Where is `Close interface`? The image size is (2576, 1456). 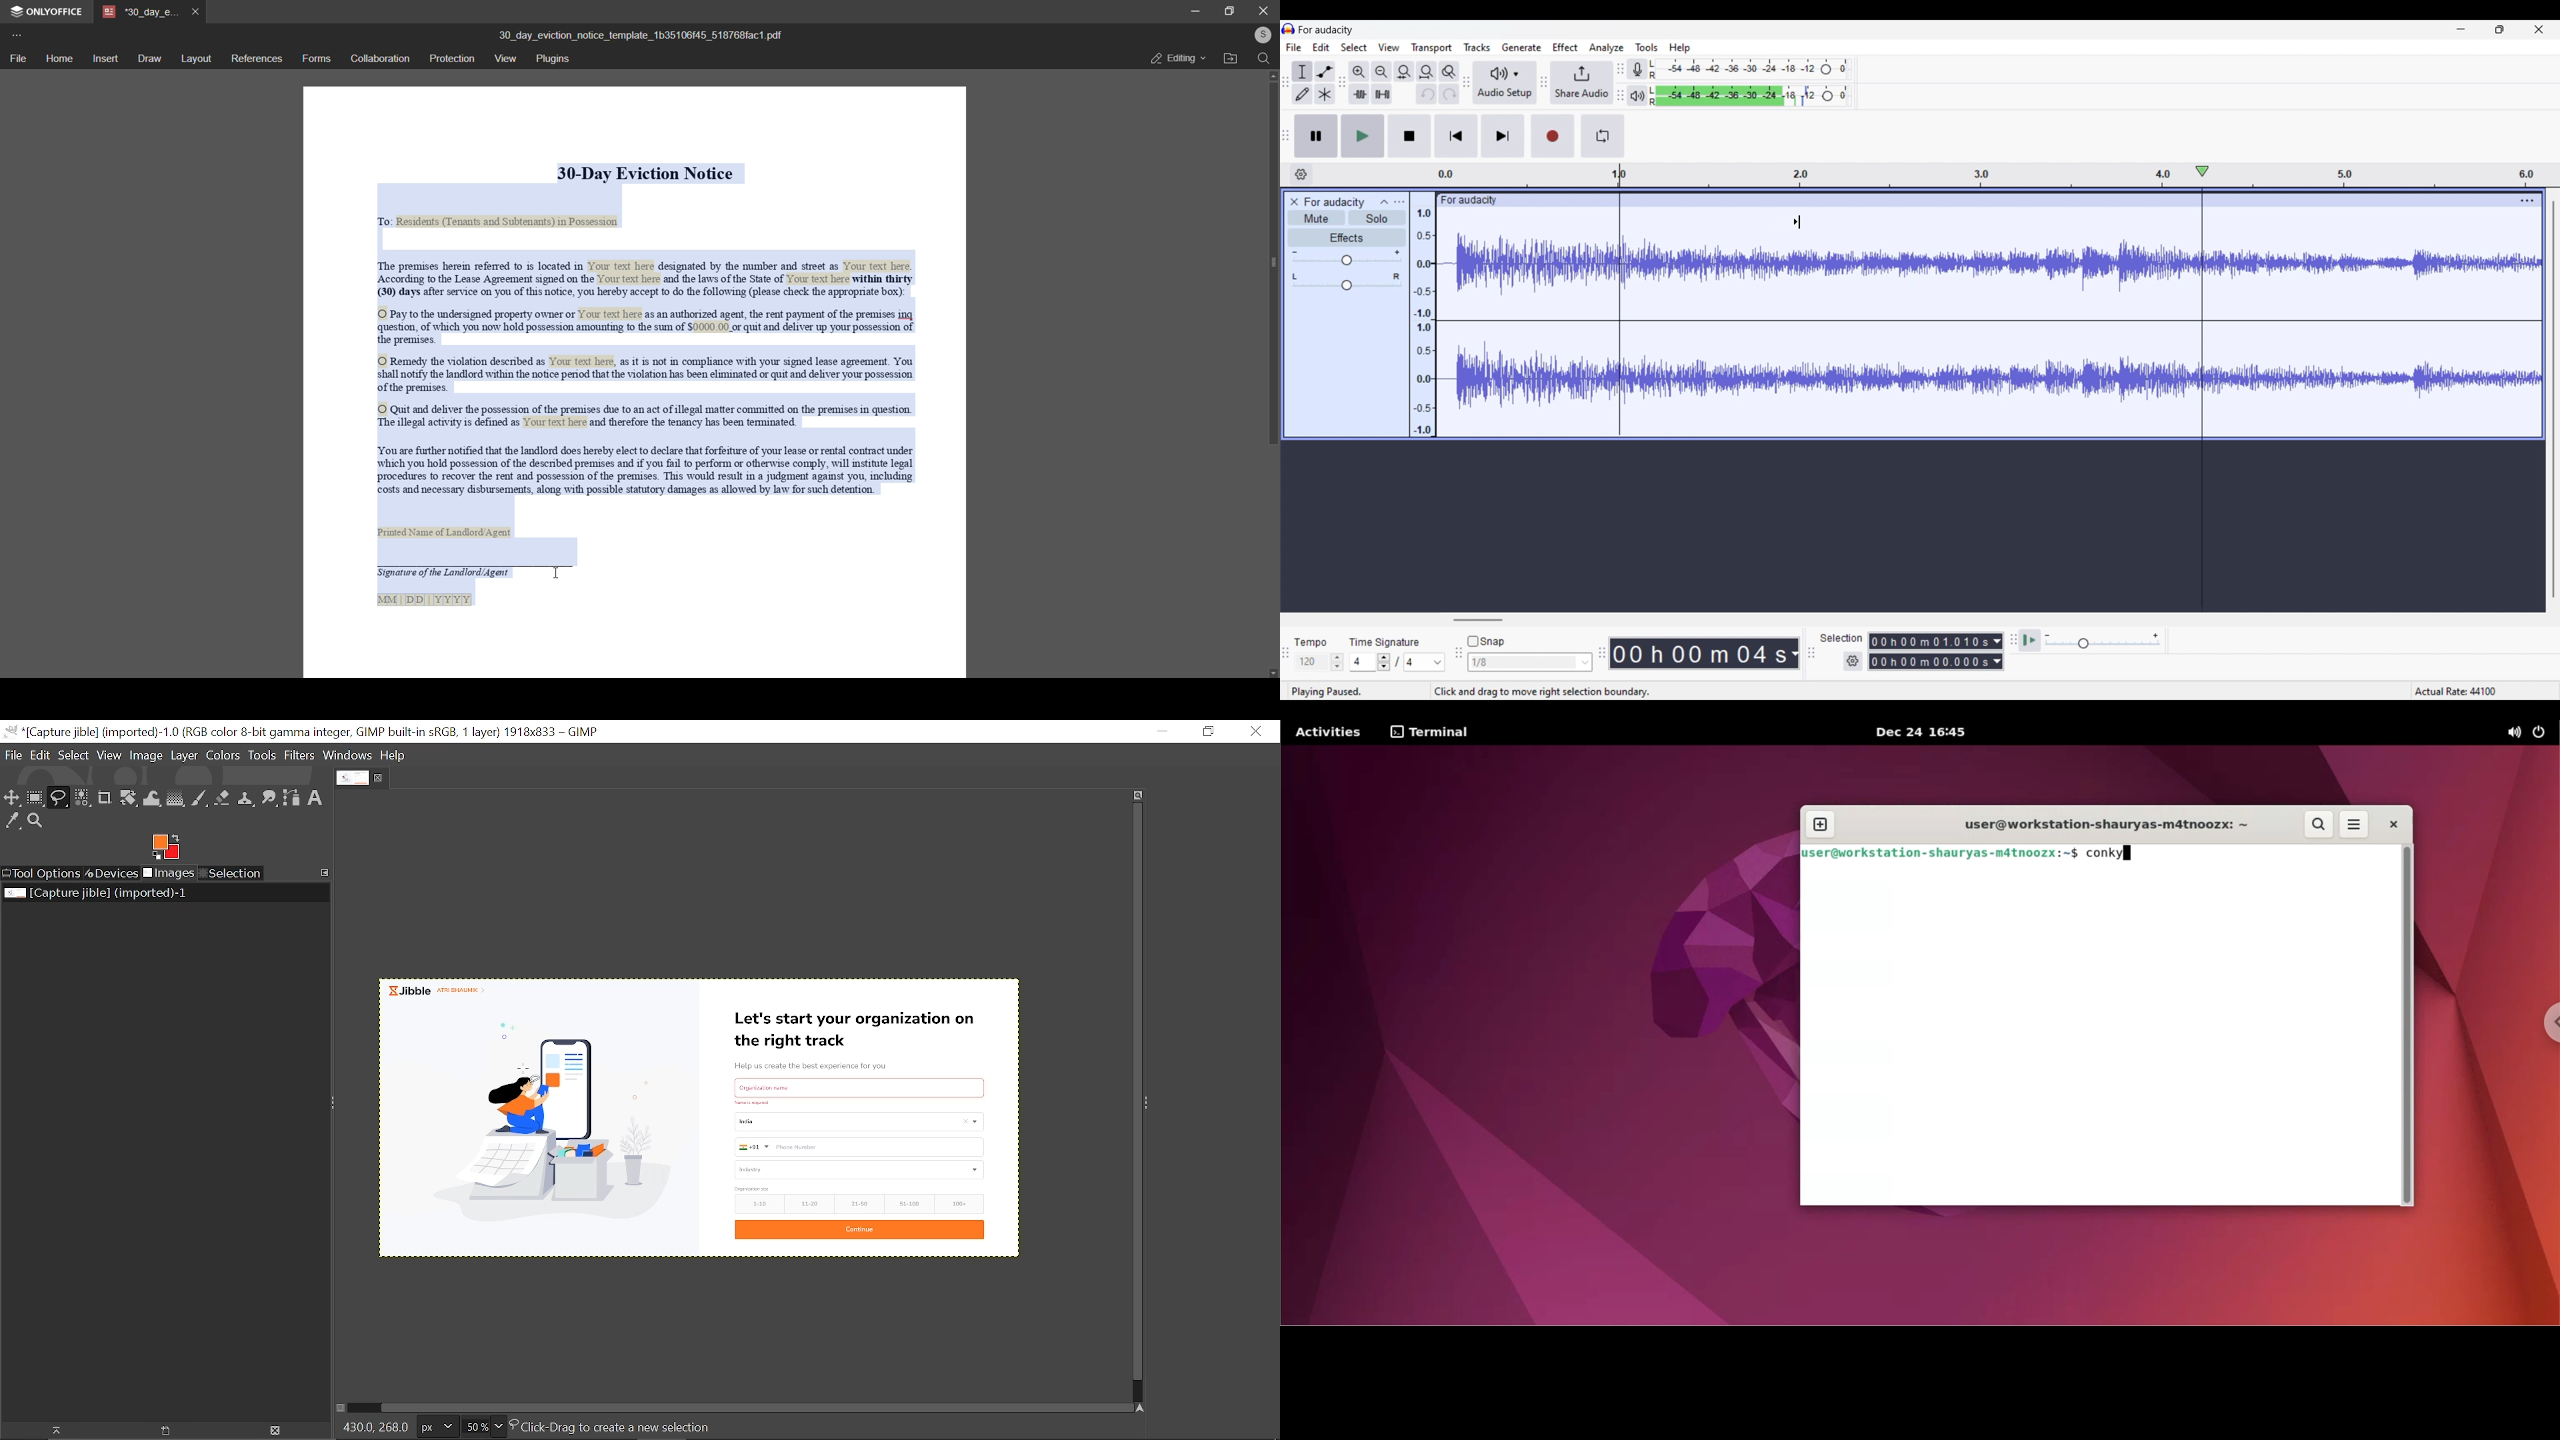
Close interface is located at coordinates (2539, 29).